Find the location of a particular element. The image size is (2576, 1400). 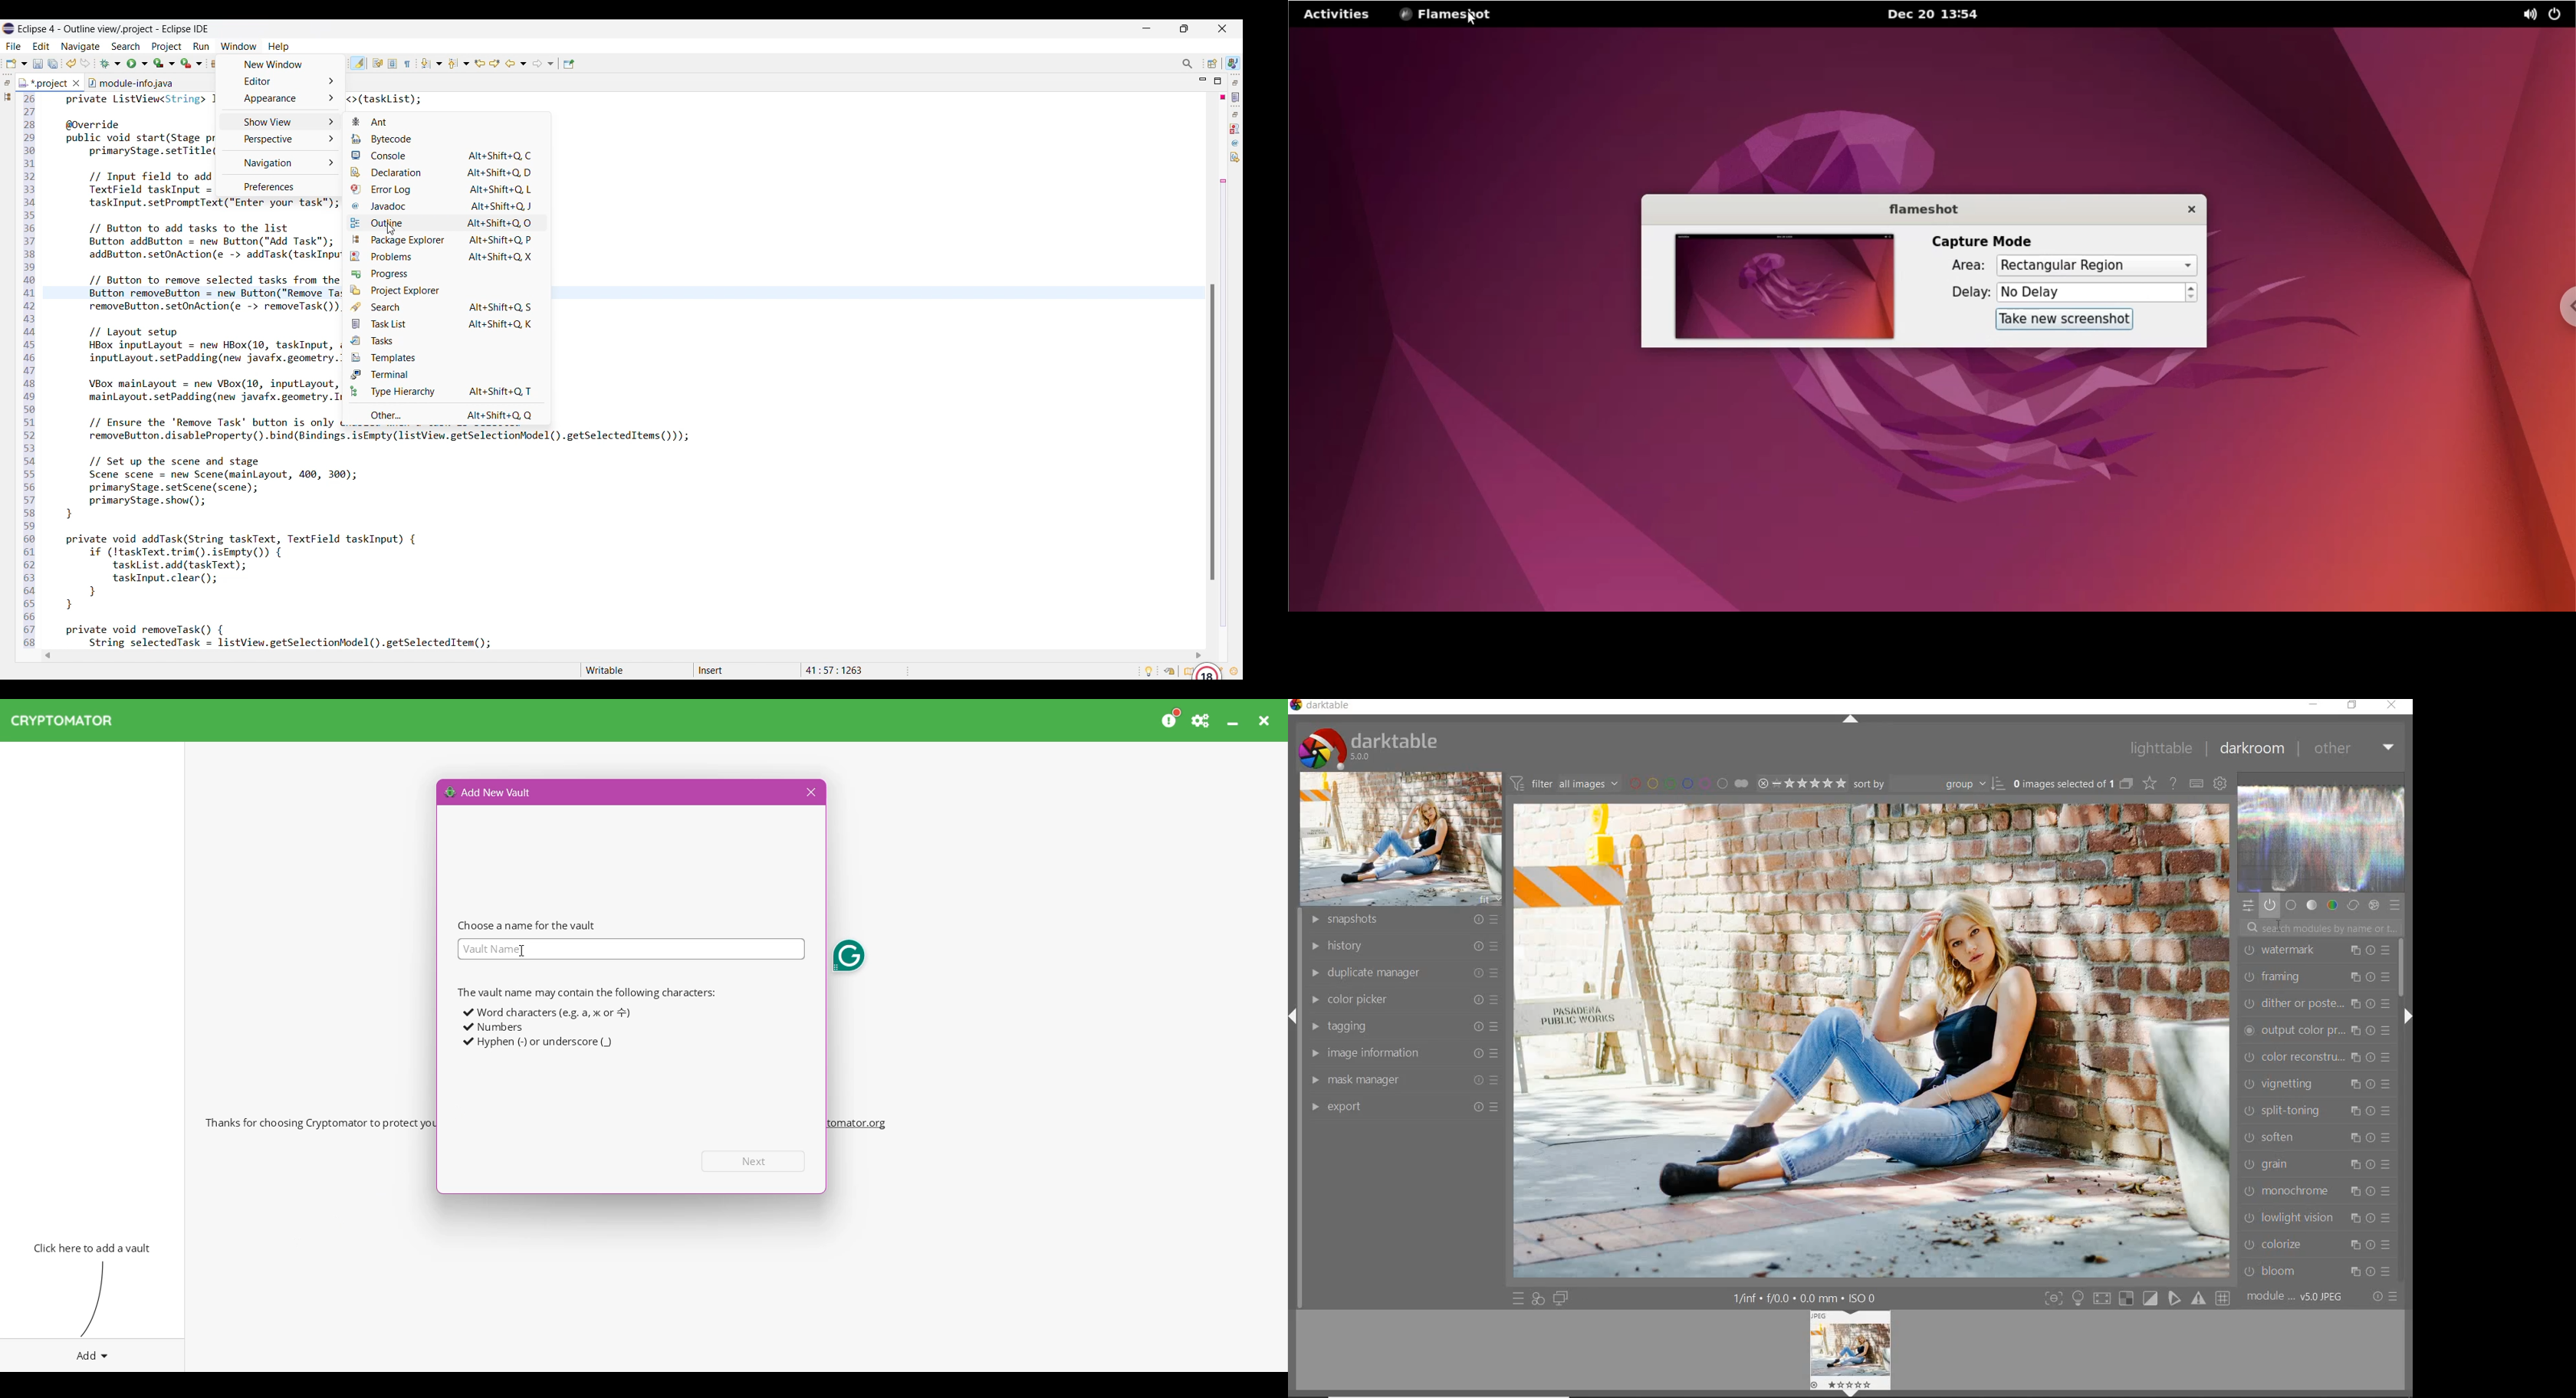

Task list is located at coordinates (1236, 97).